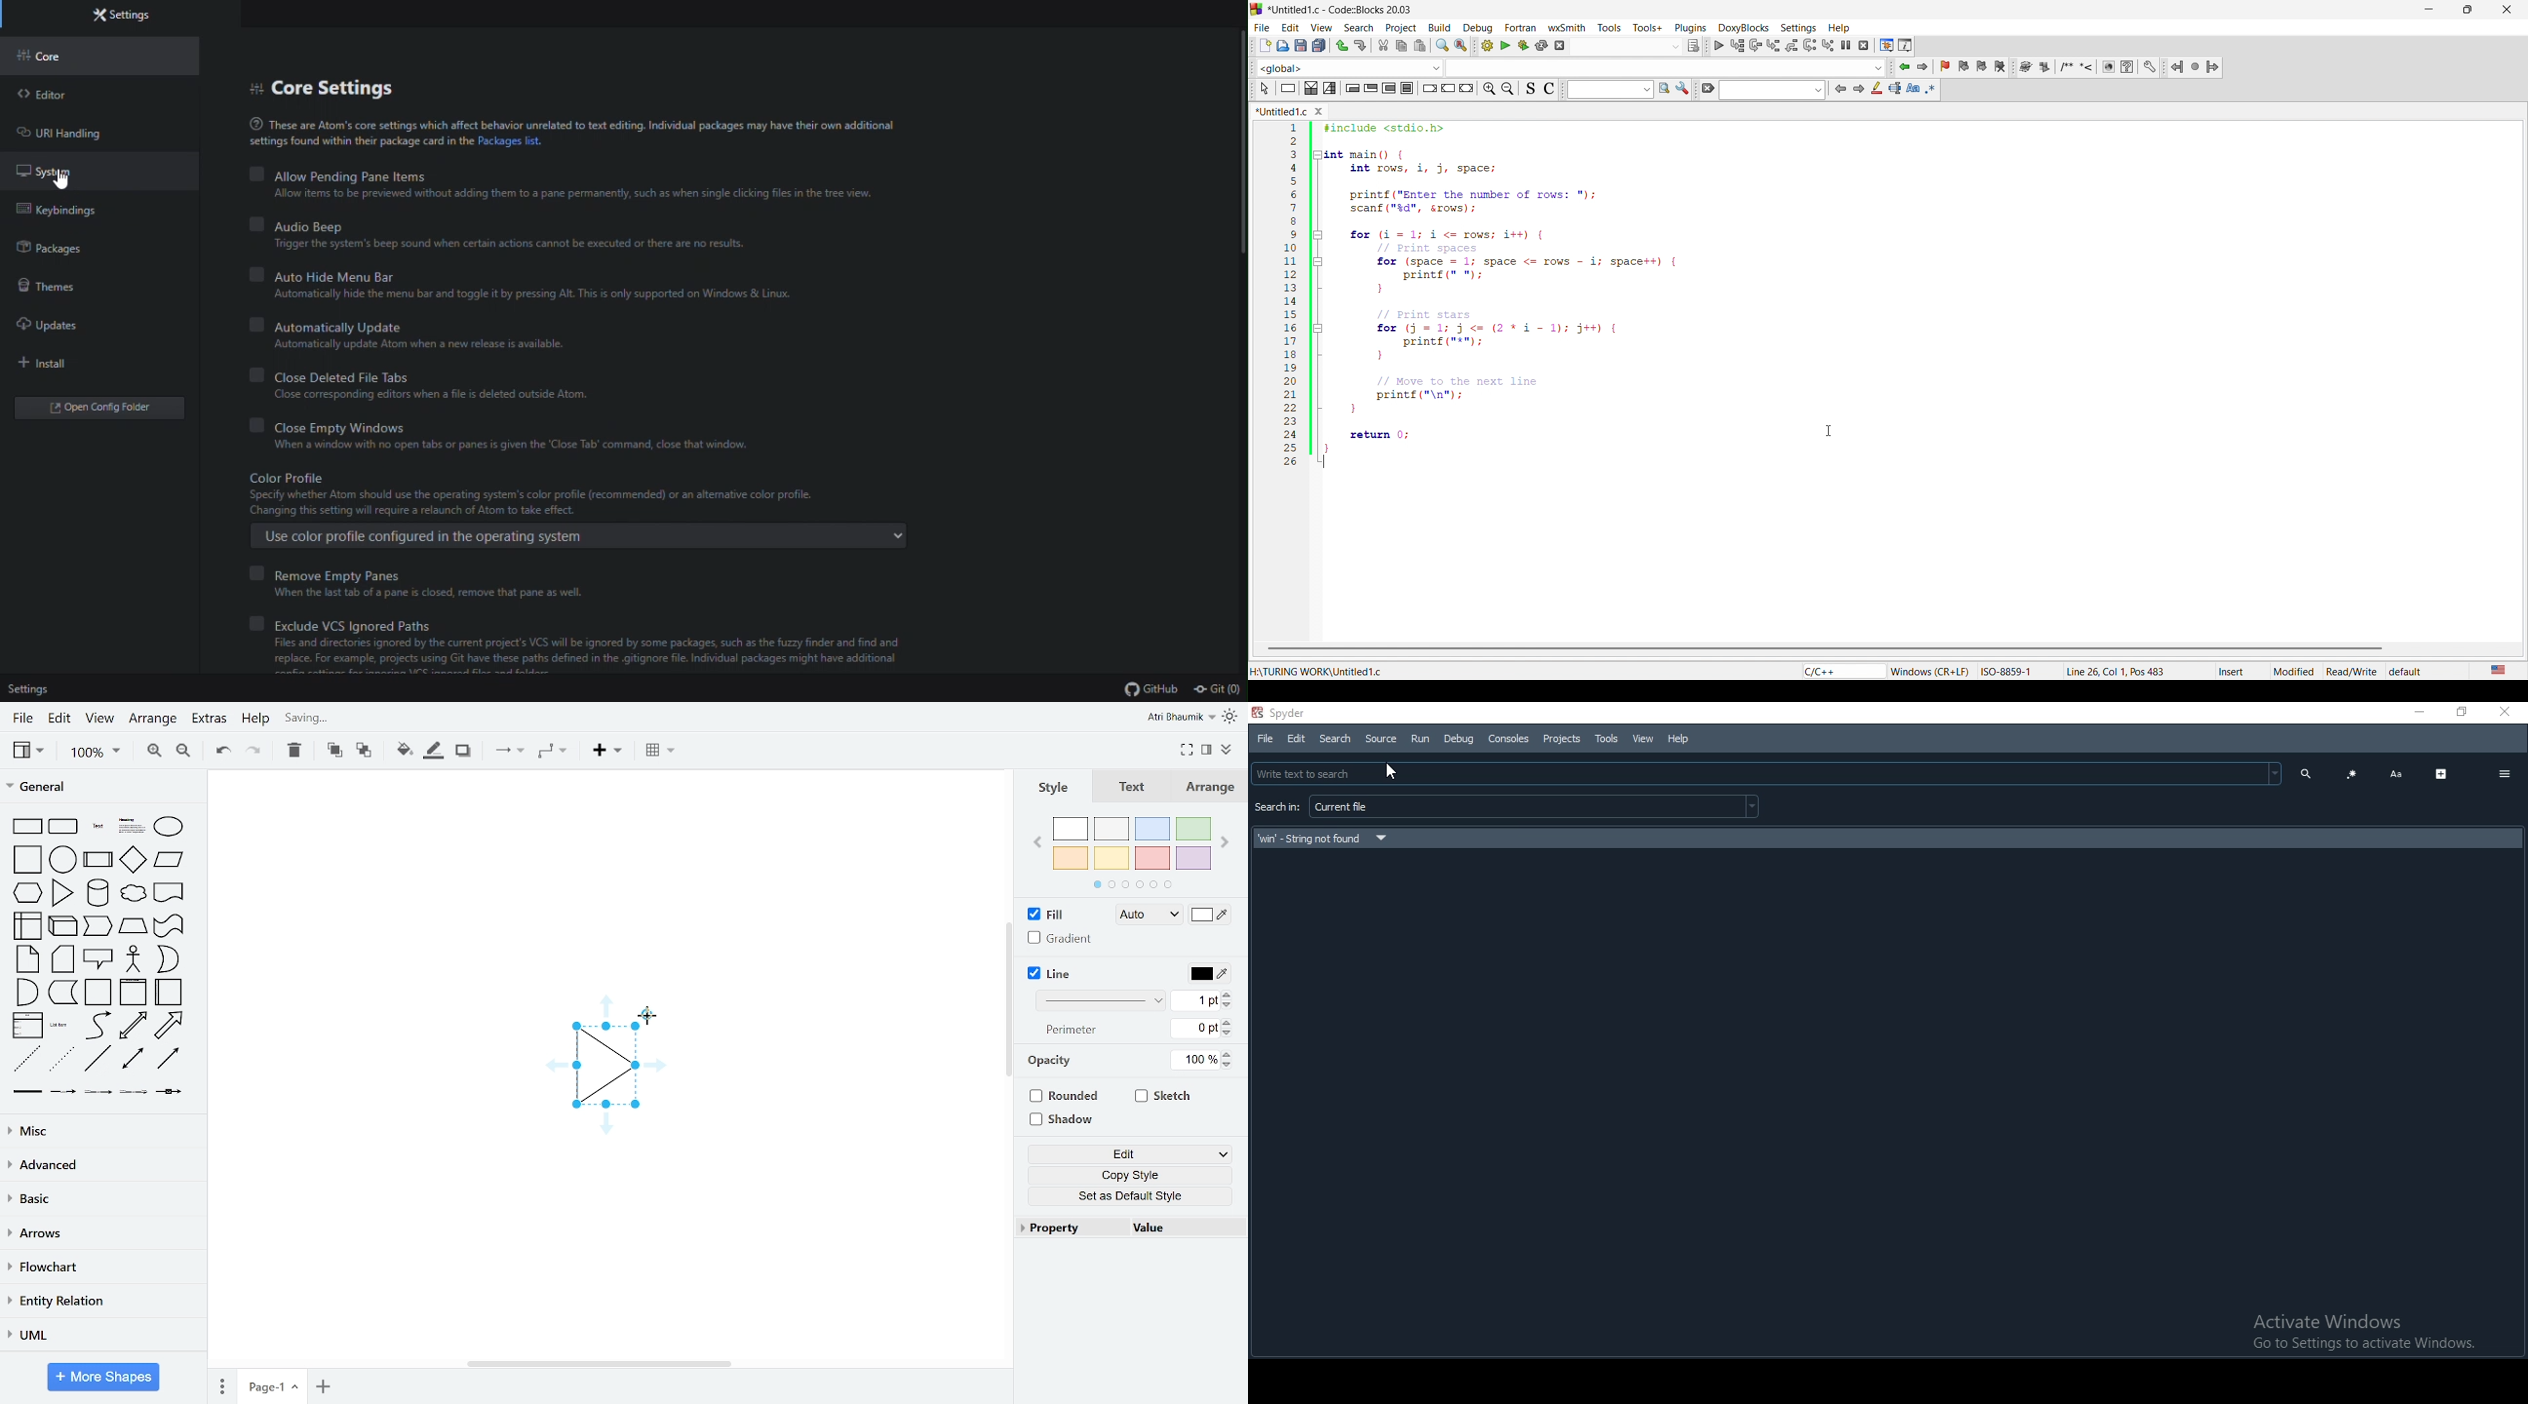 The height and width of the screenshot is (1428, 2548). Describe the element at coordinates (1792, 44) in the screenshot. I see `debugging icon` at that location.